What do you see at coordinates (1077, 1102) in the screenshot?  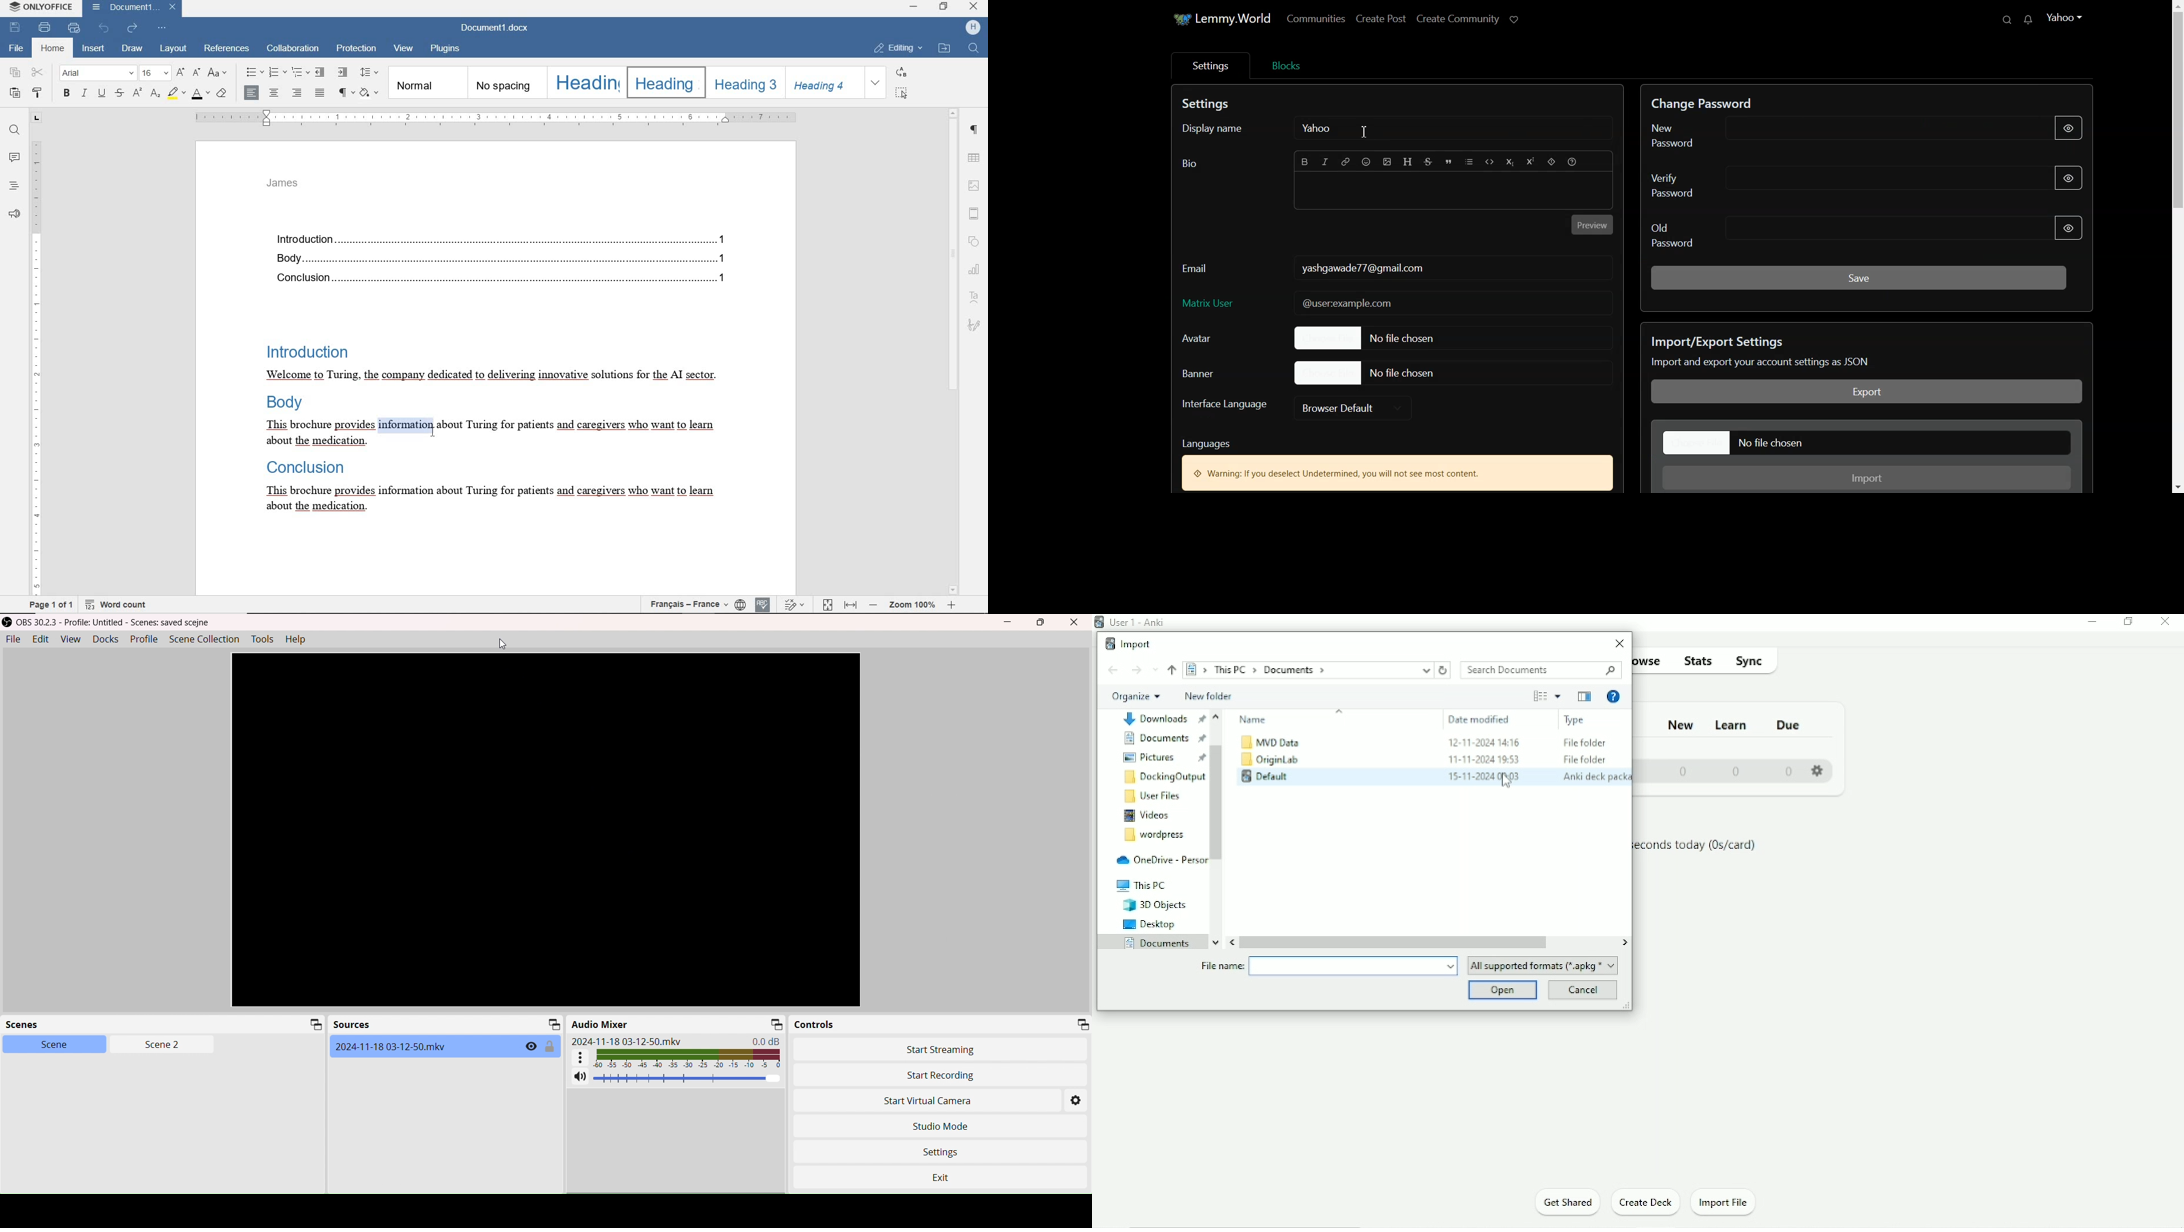 I see `Settings` at bounding box center [1077, 1102].